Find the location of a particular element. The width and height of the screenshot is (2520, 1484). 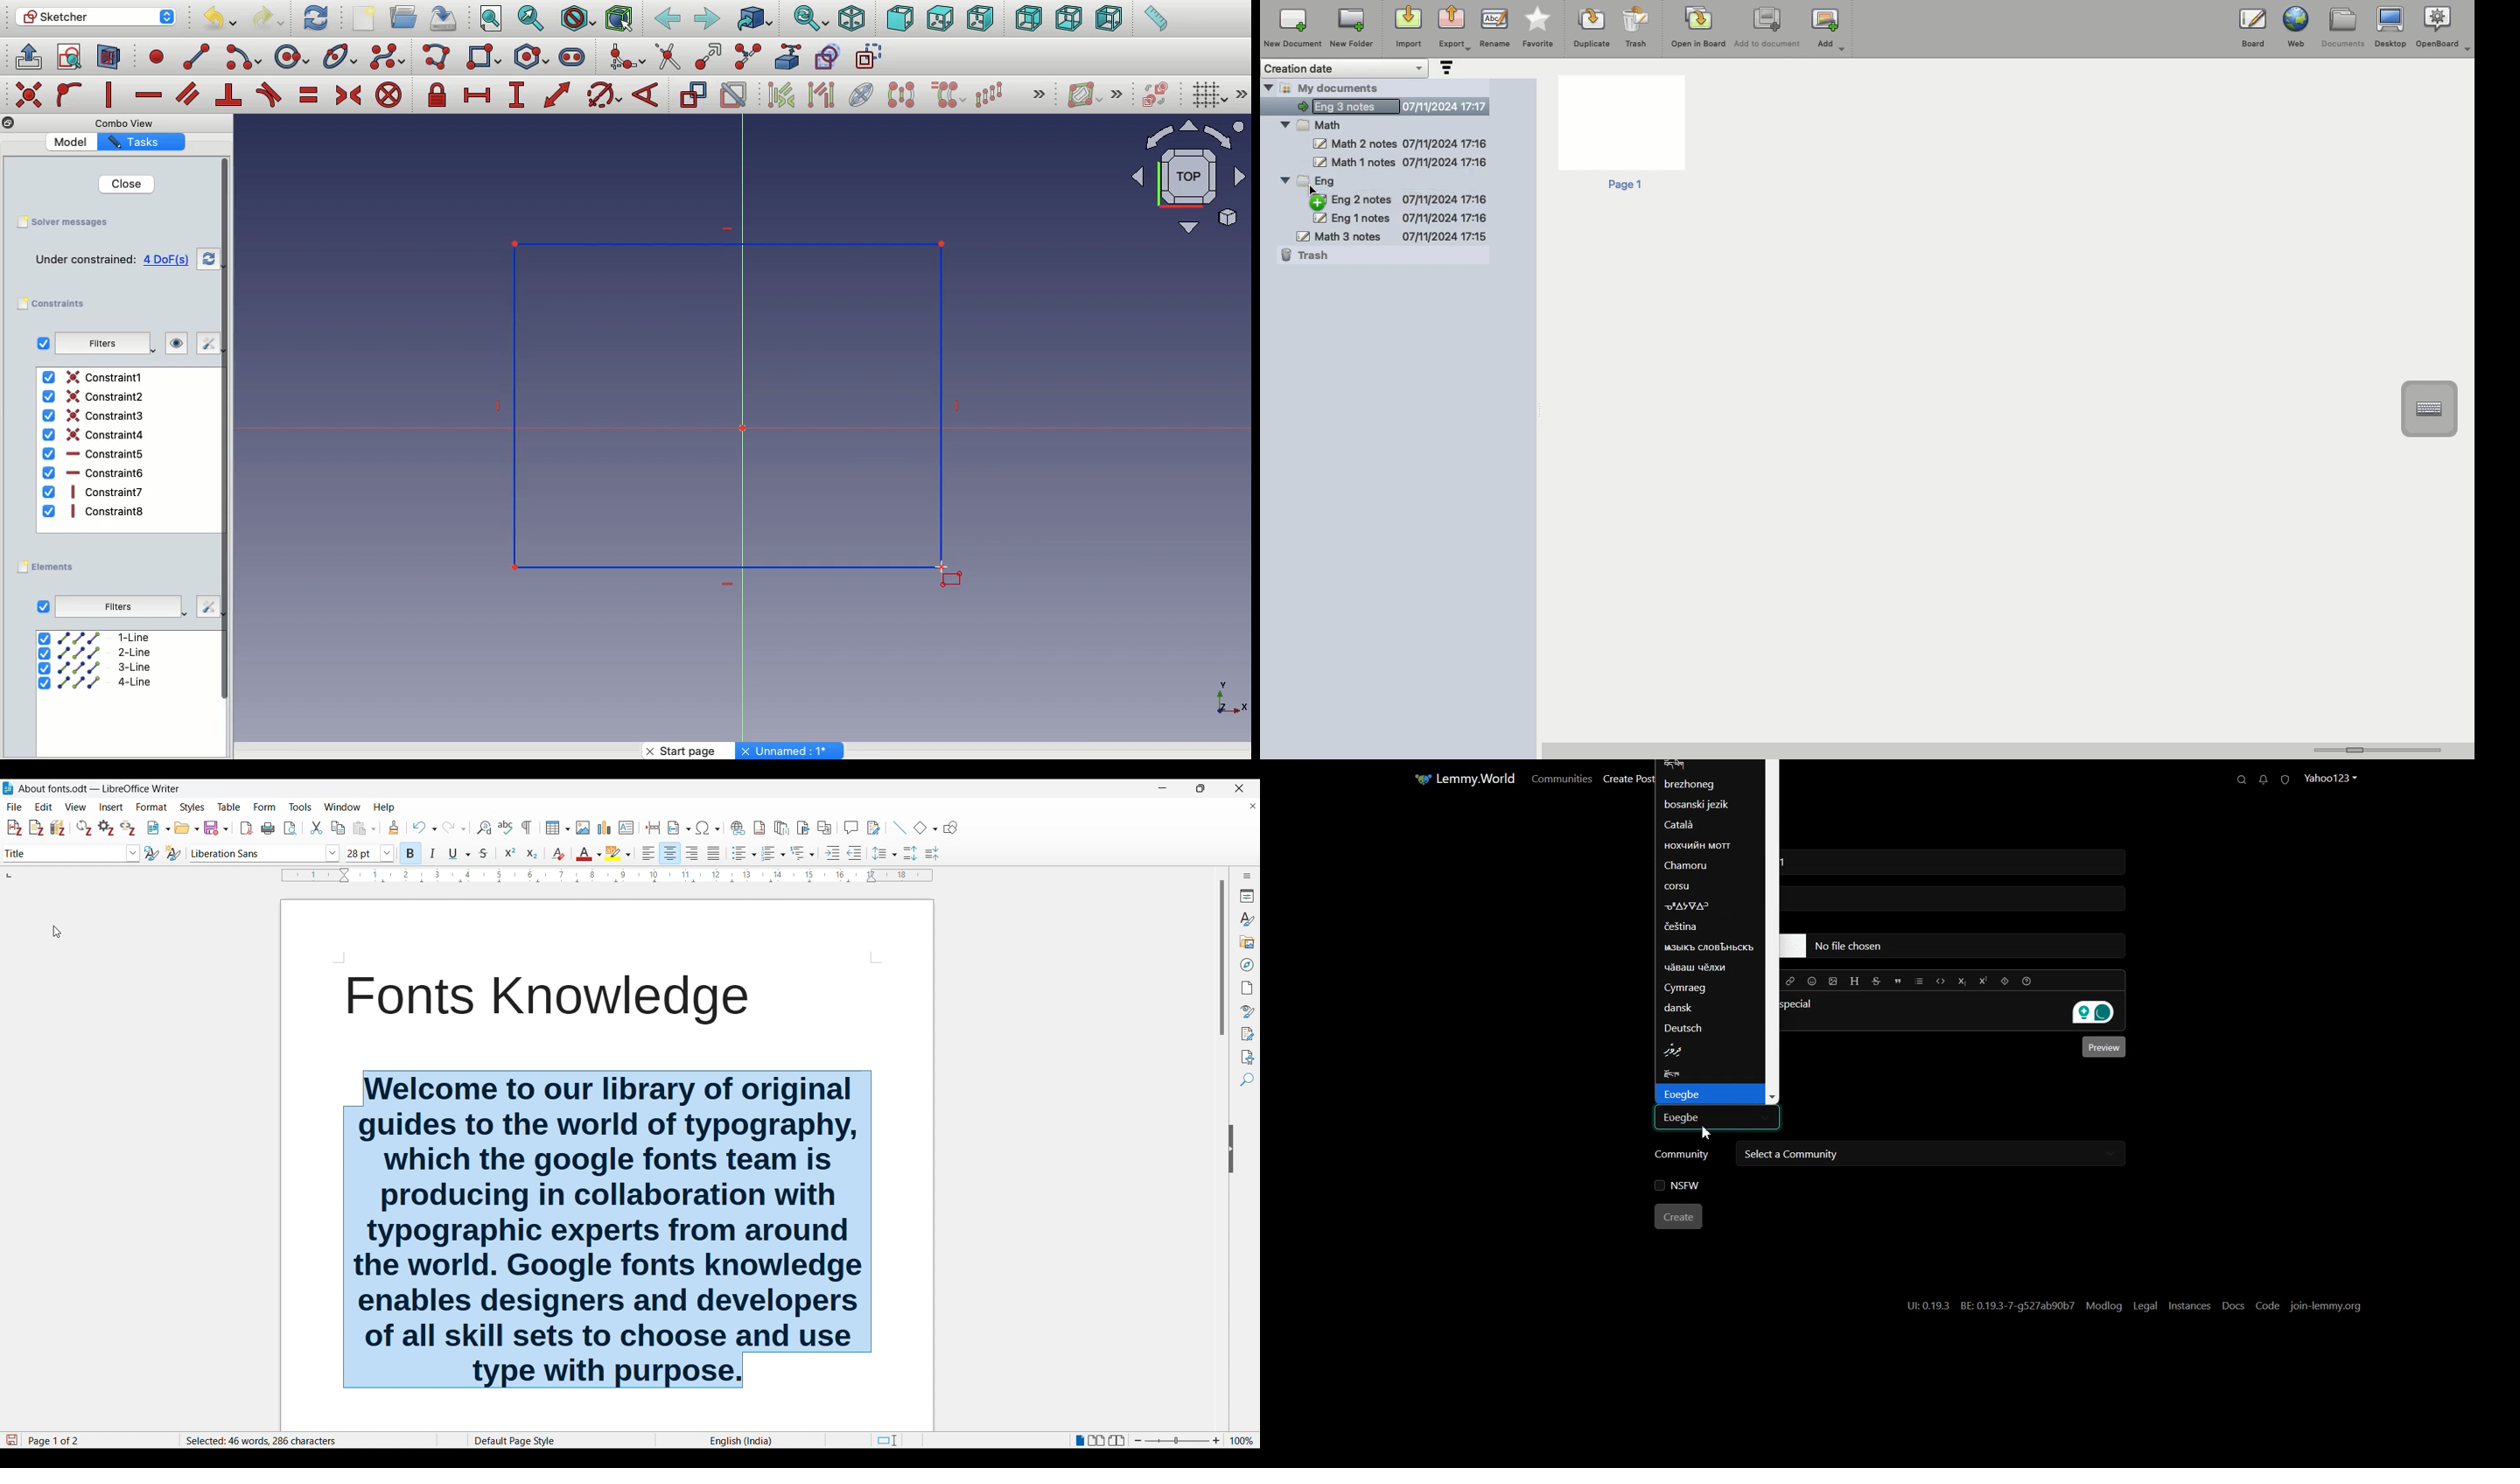

Open is located at coordinates (187, 828).